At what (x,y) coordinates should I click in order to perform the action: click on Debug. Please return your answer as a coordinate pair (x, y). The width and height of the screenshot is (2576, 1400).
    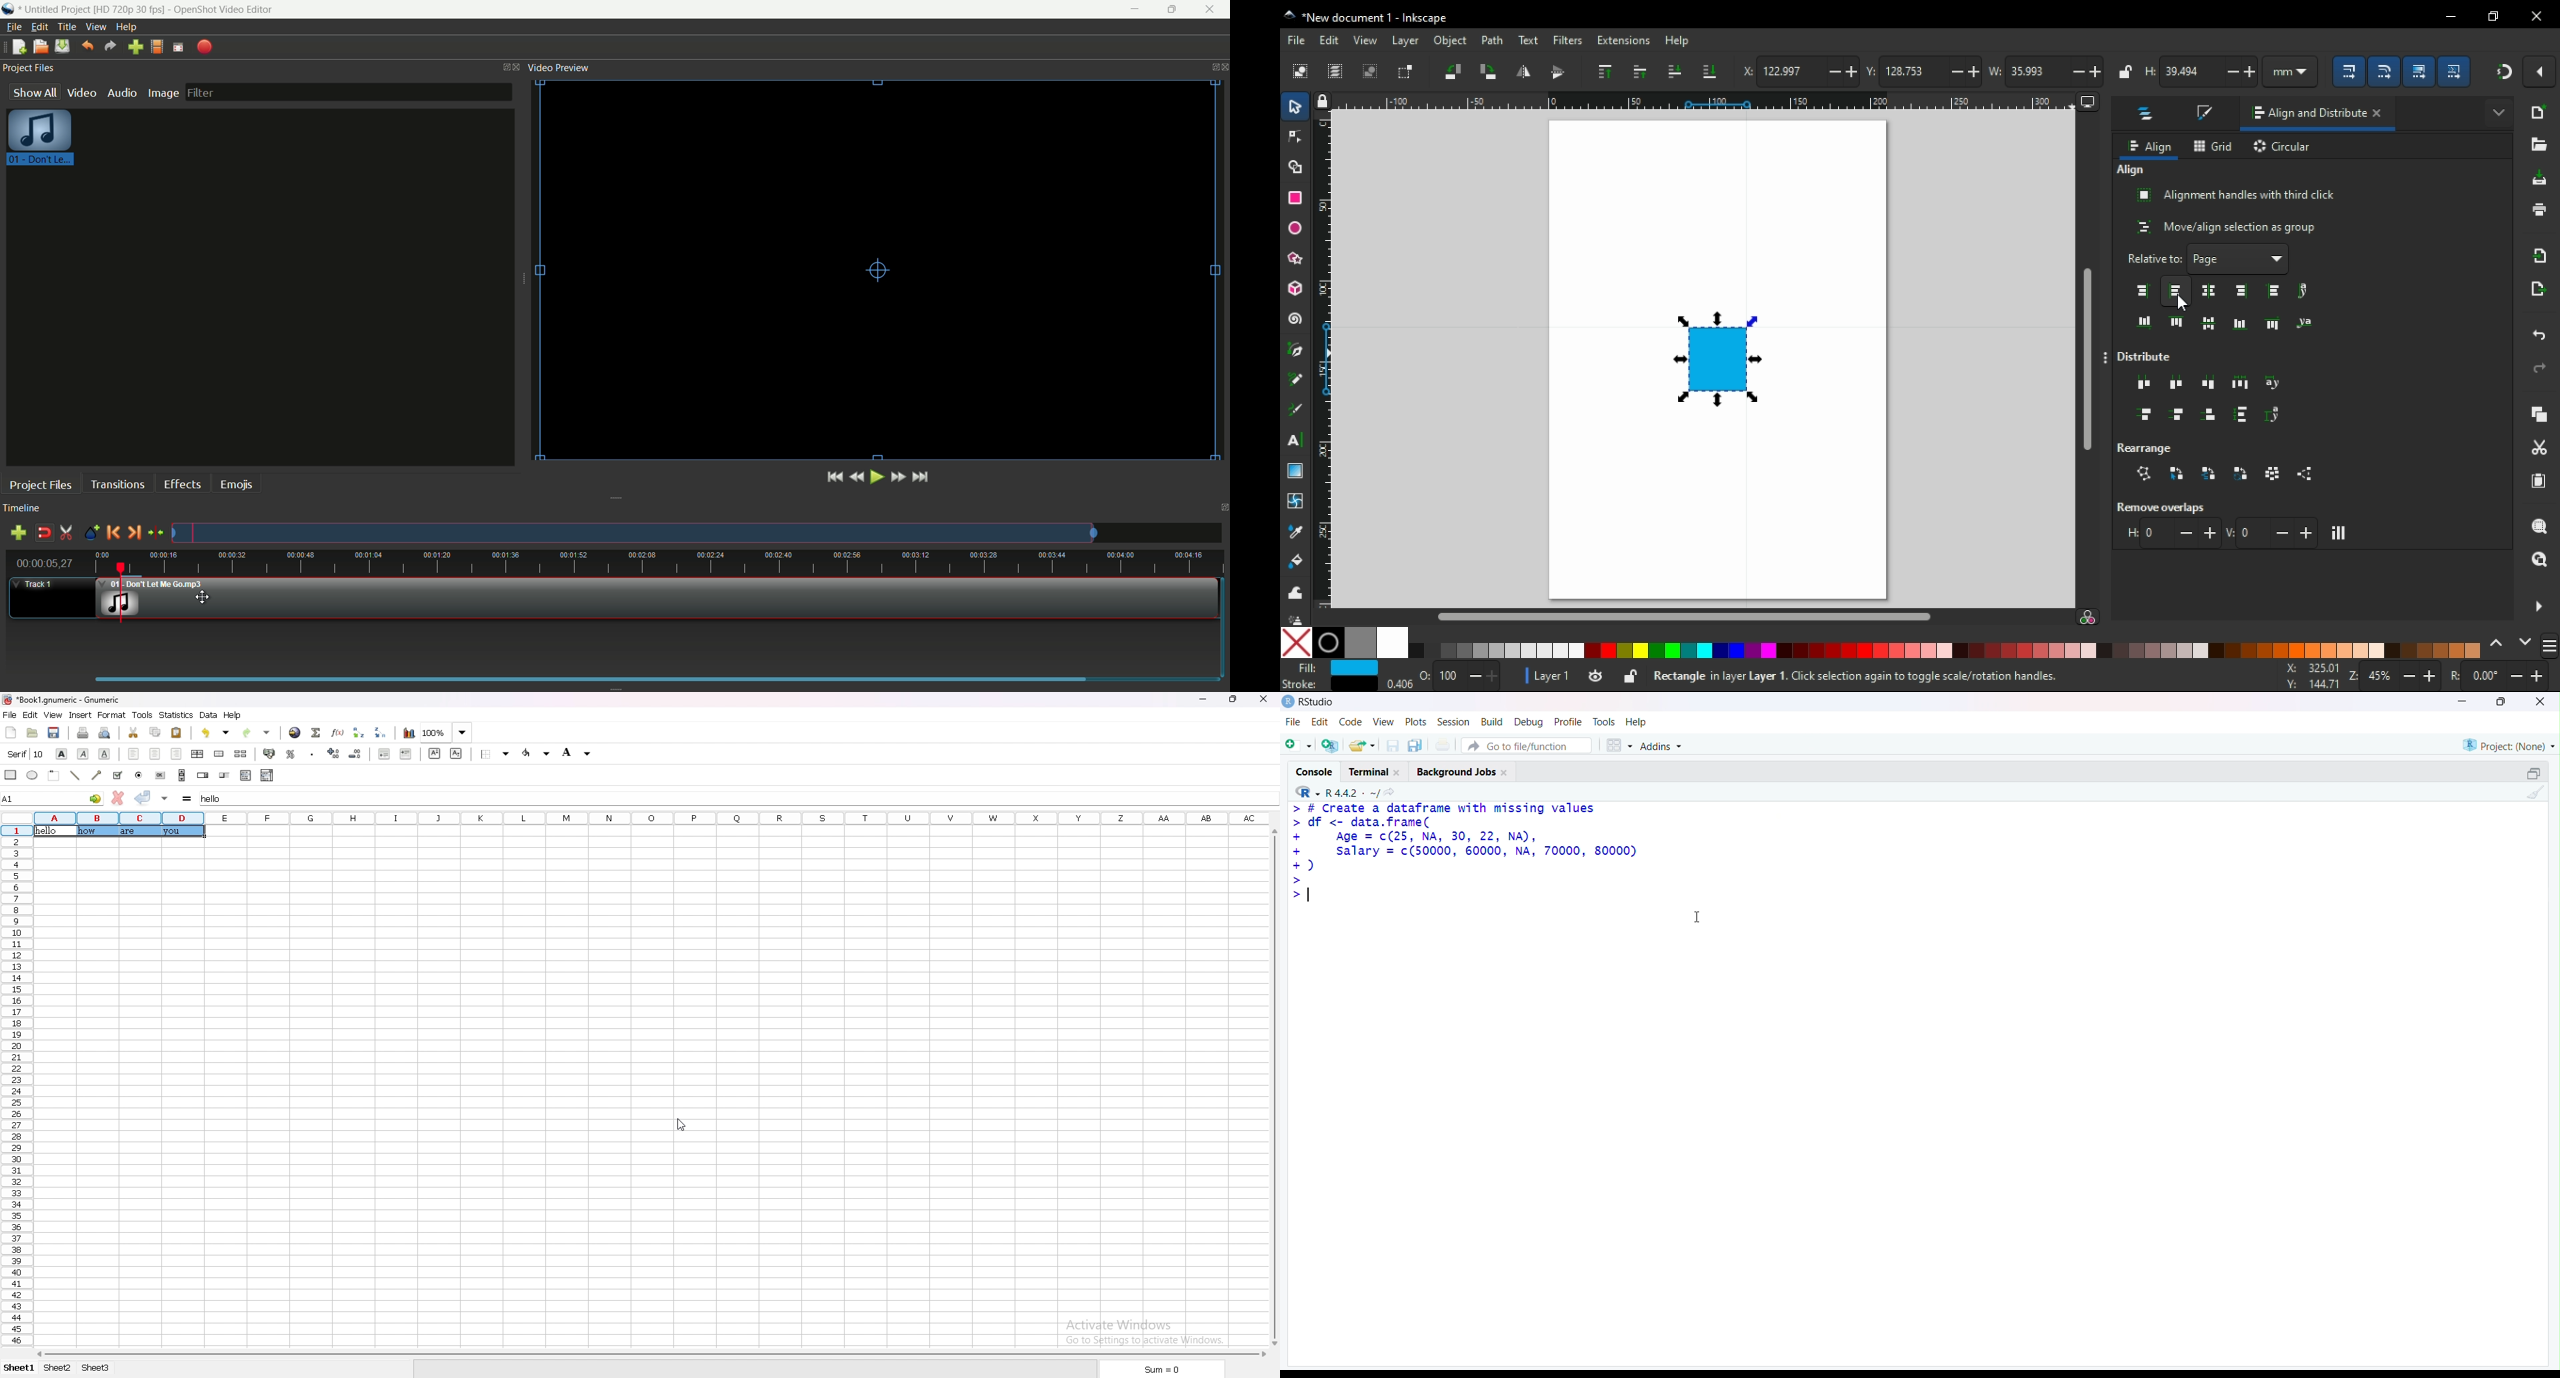
    Looking at the image, I should click on (1531, 721).